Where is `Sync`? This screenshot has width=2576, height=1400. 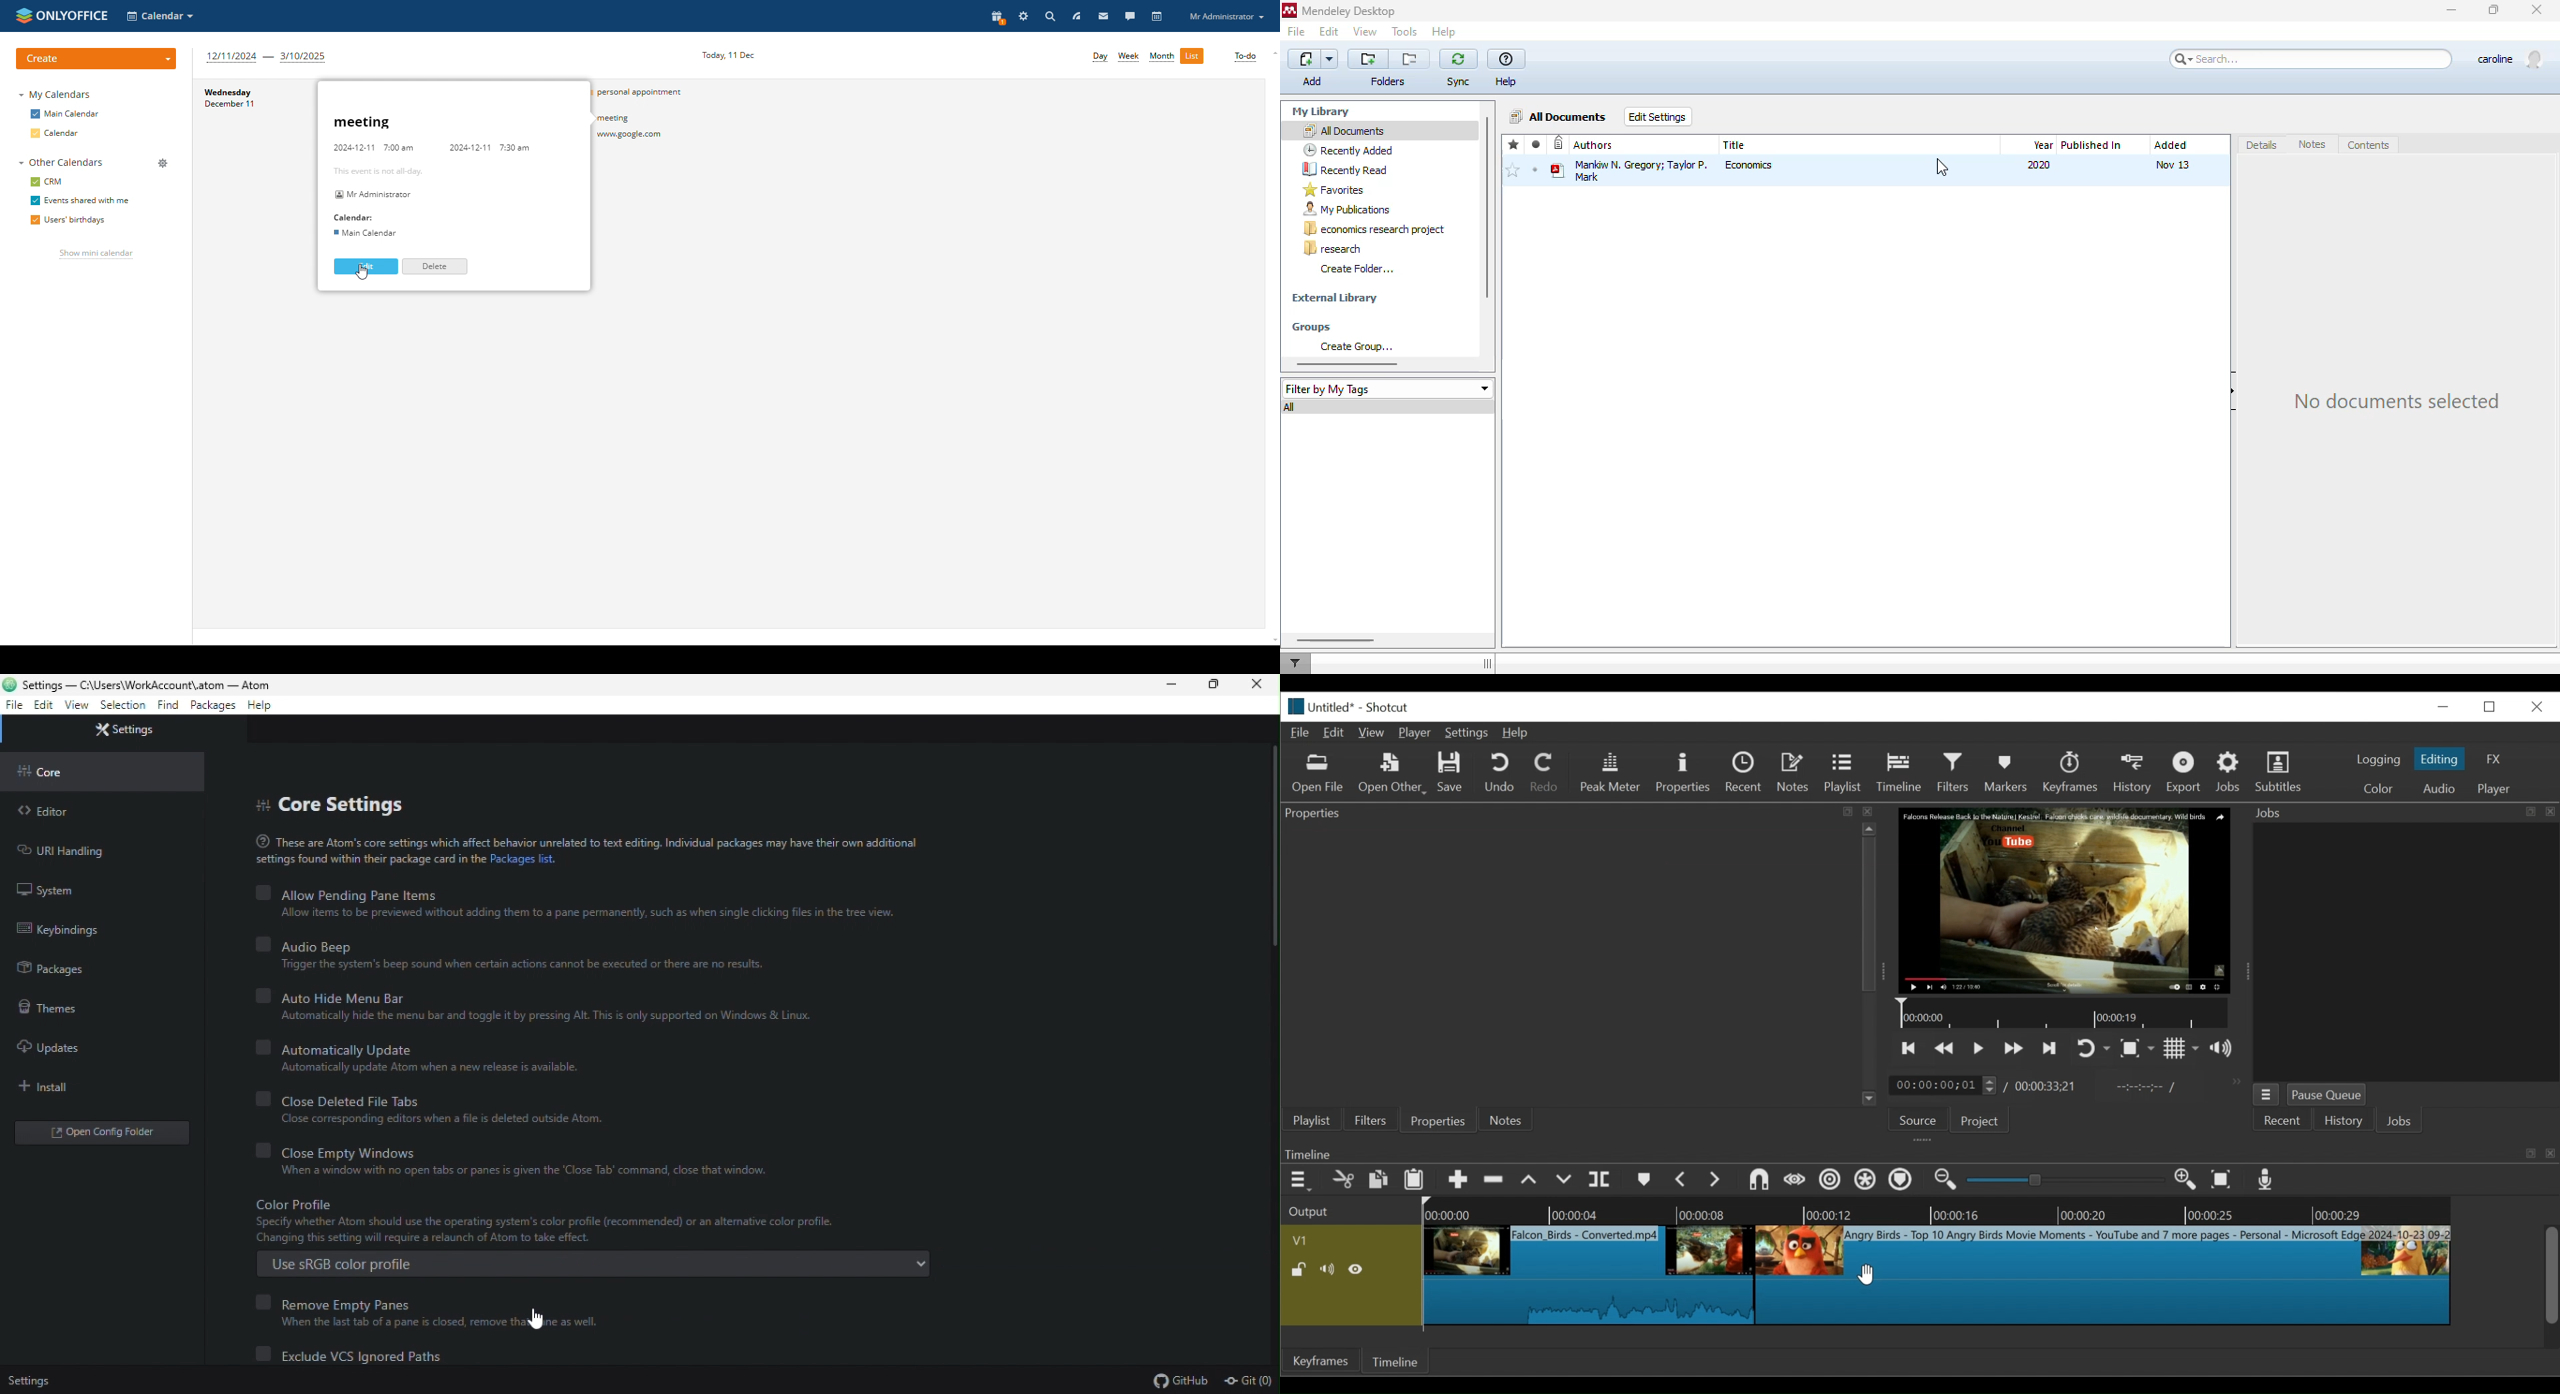
Sync is located at coordinates (1459, 82).